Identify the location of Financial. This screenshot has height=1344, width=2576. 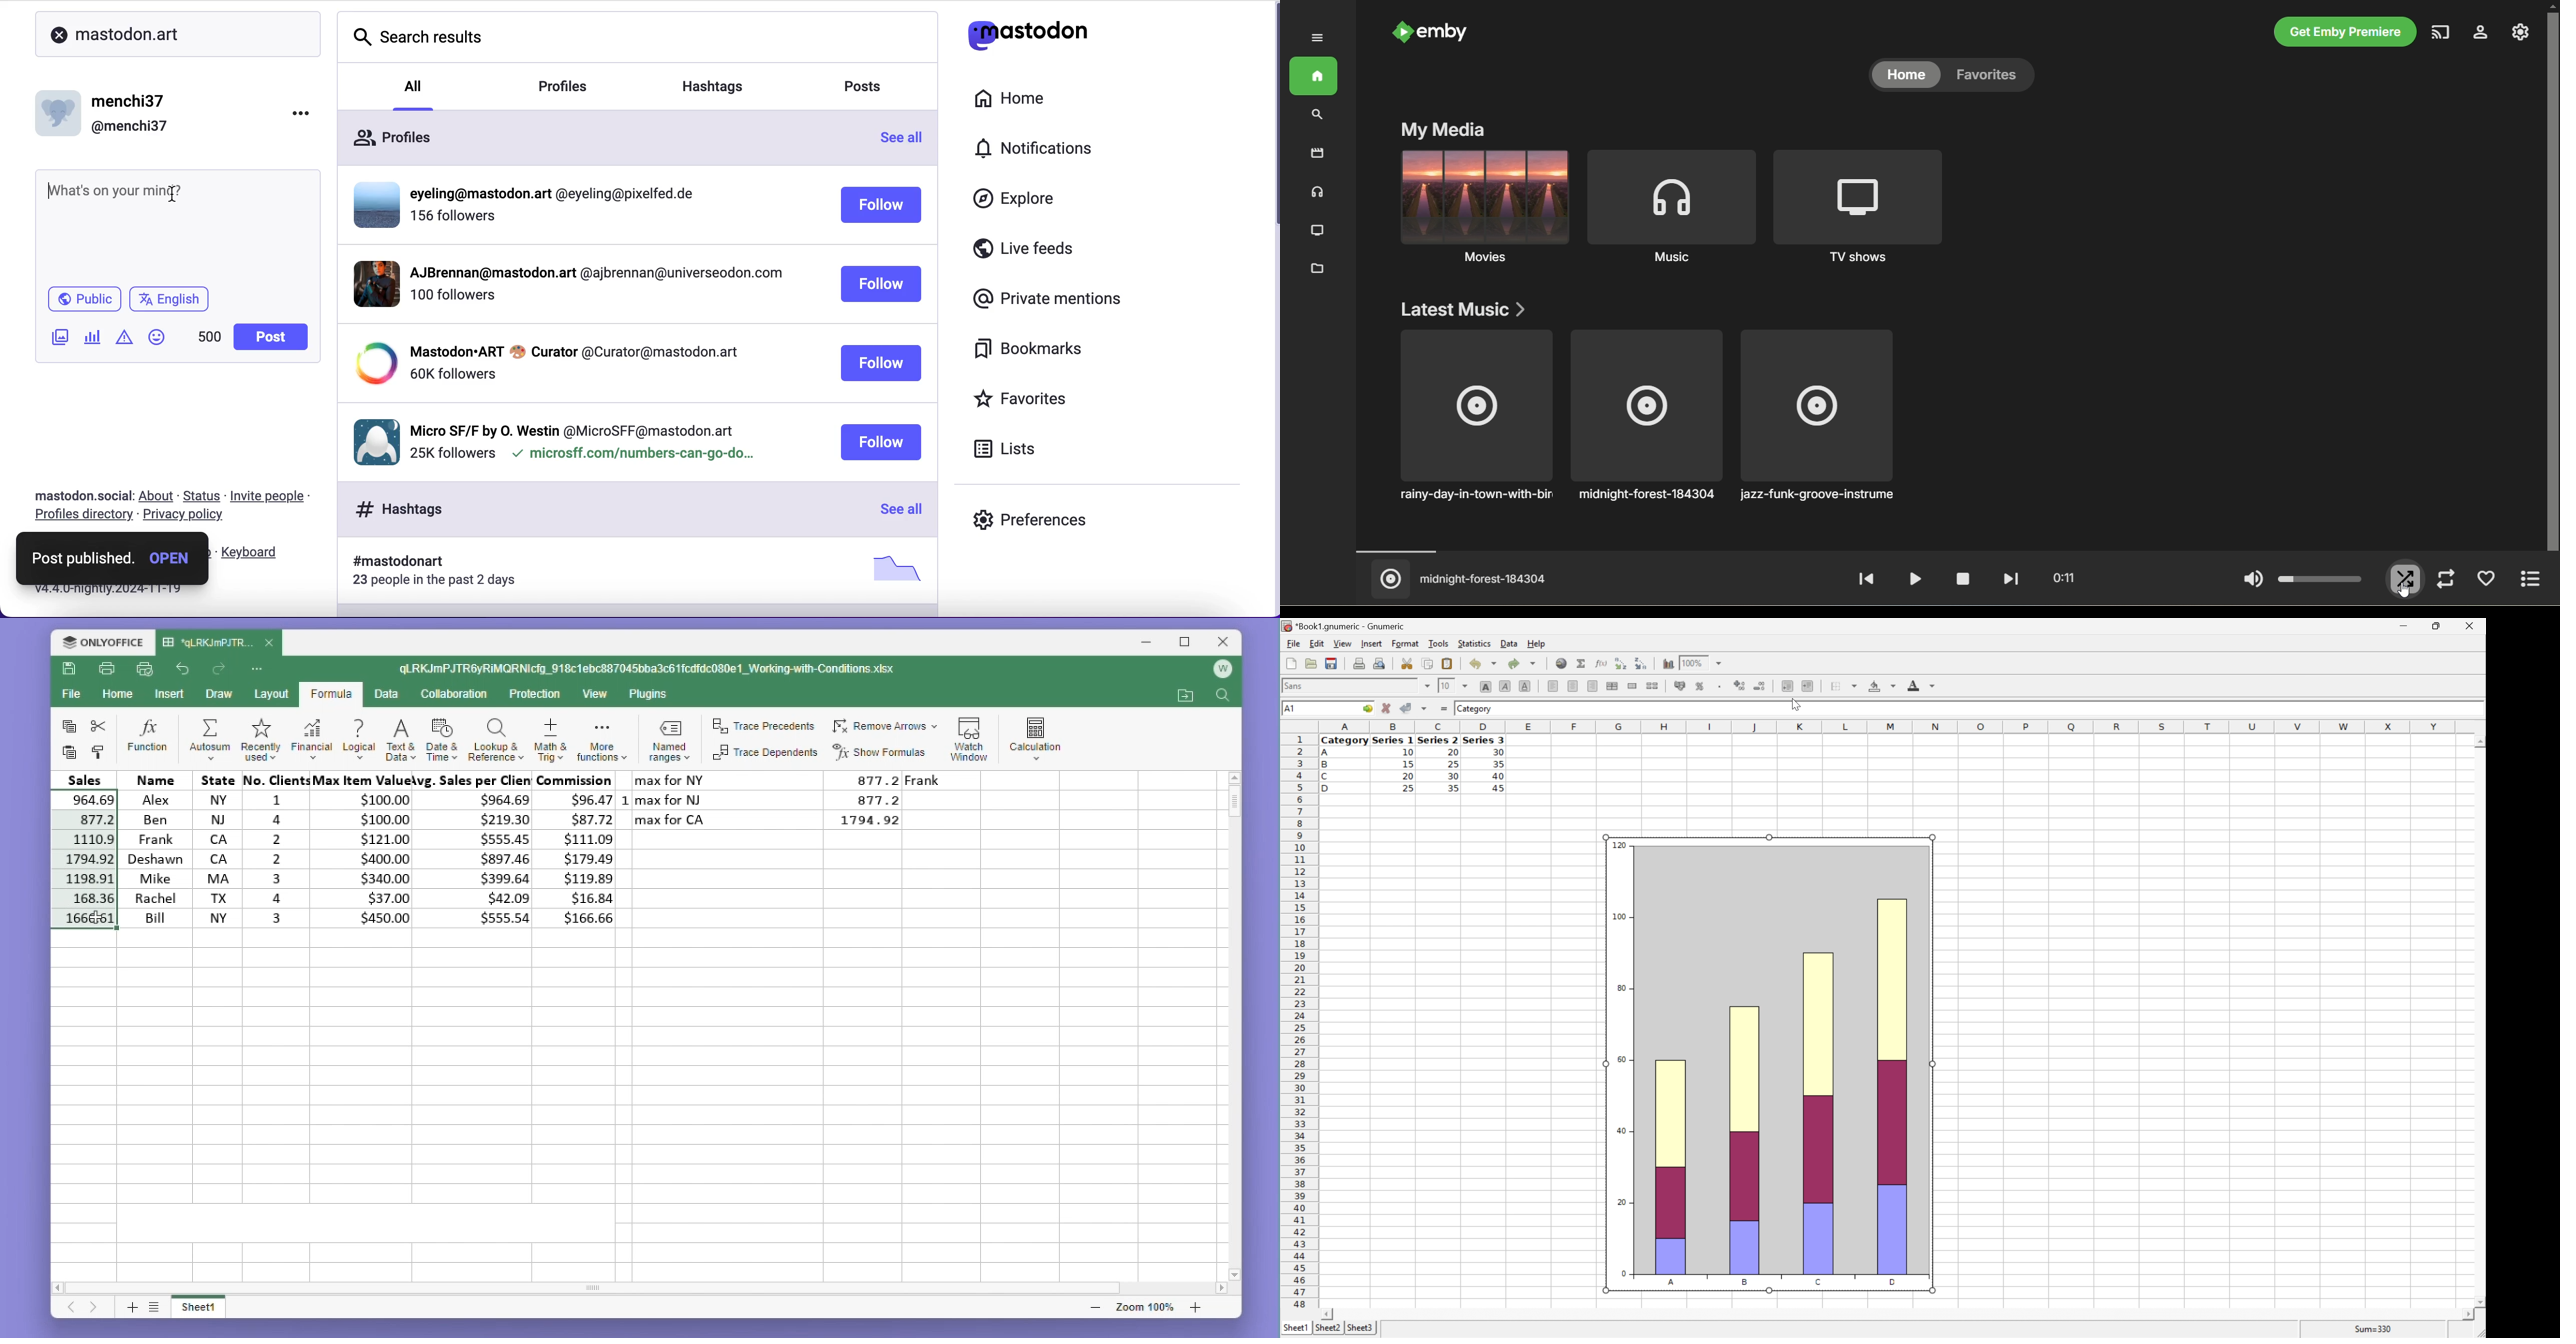
(312, 738).